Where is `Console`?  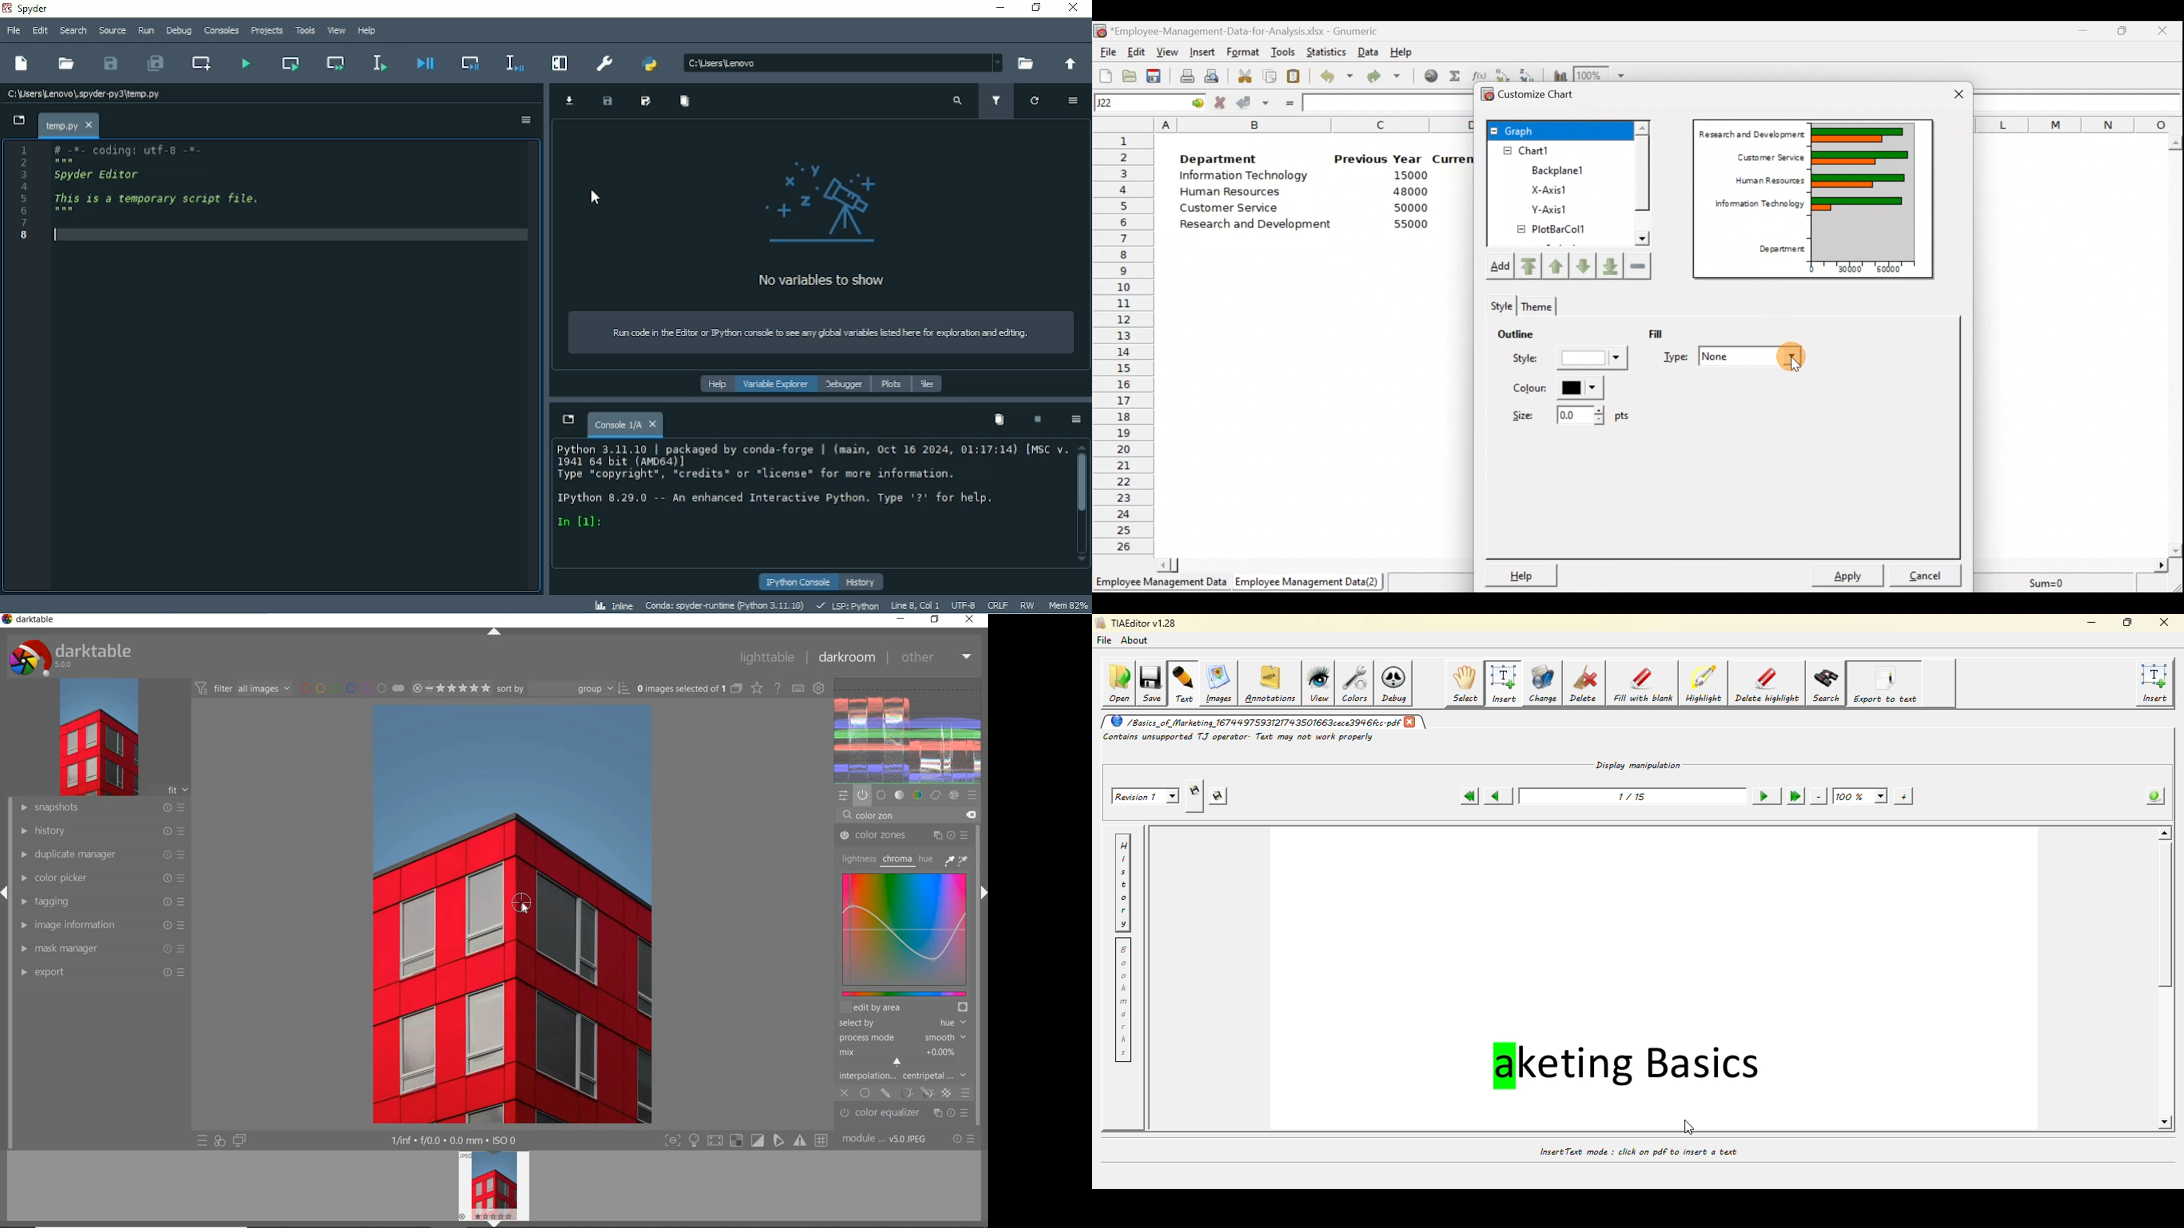
Console is located at coordinates (625, 422).